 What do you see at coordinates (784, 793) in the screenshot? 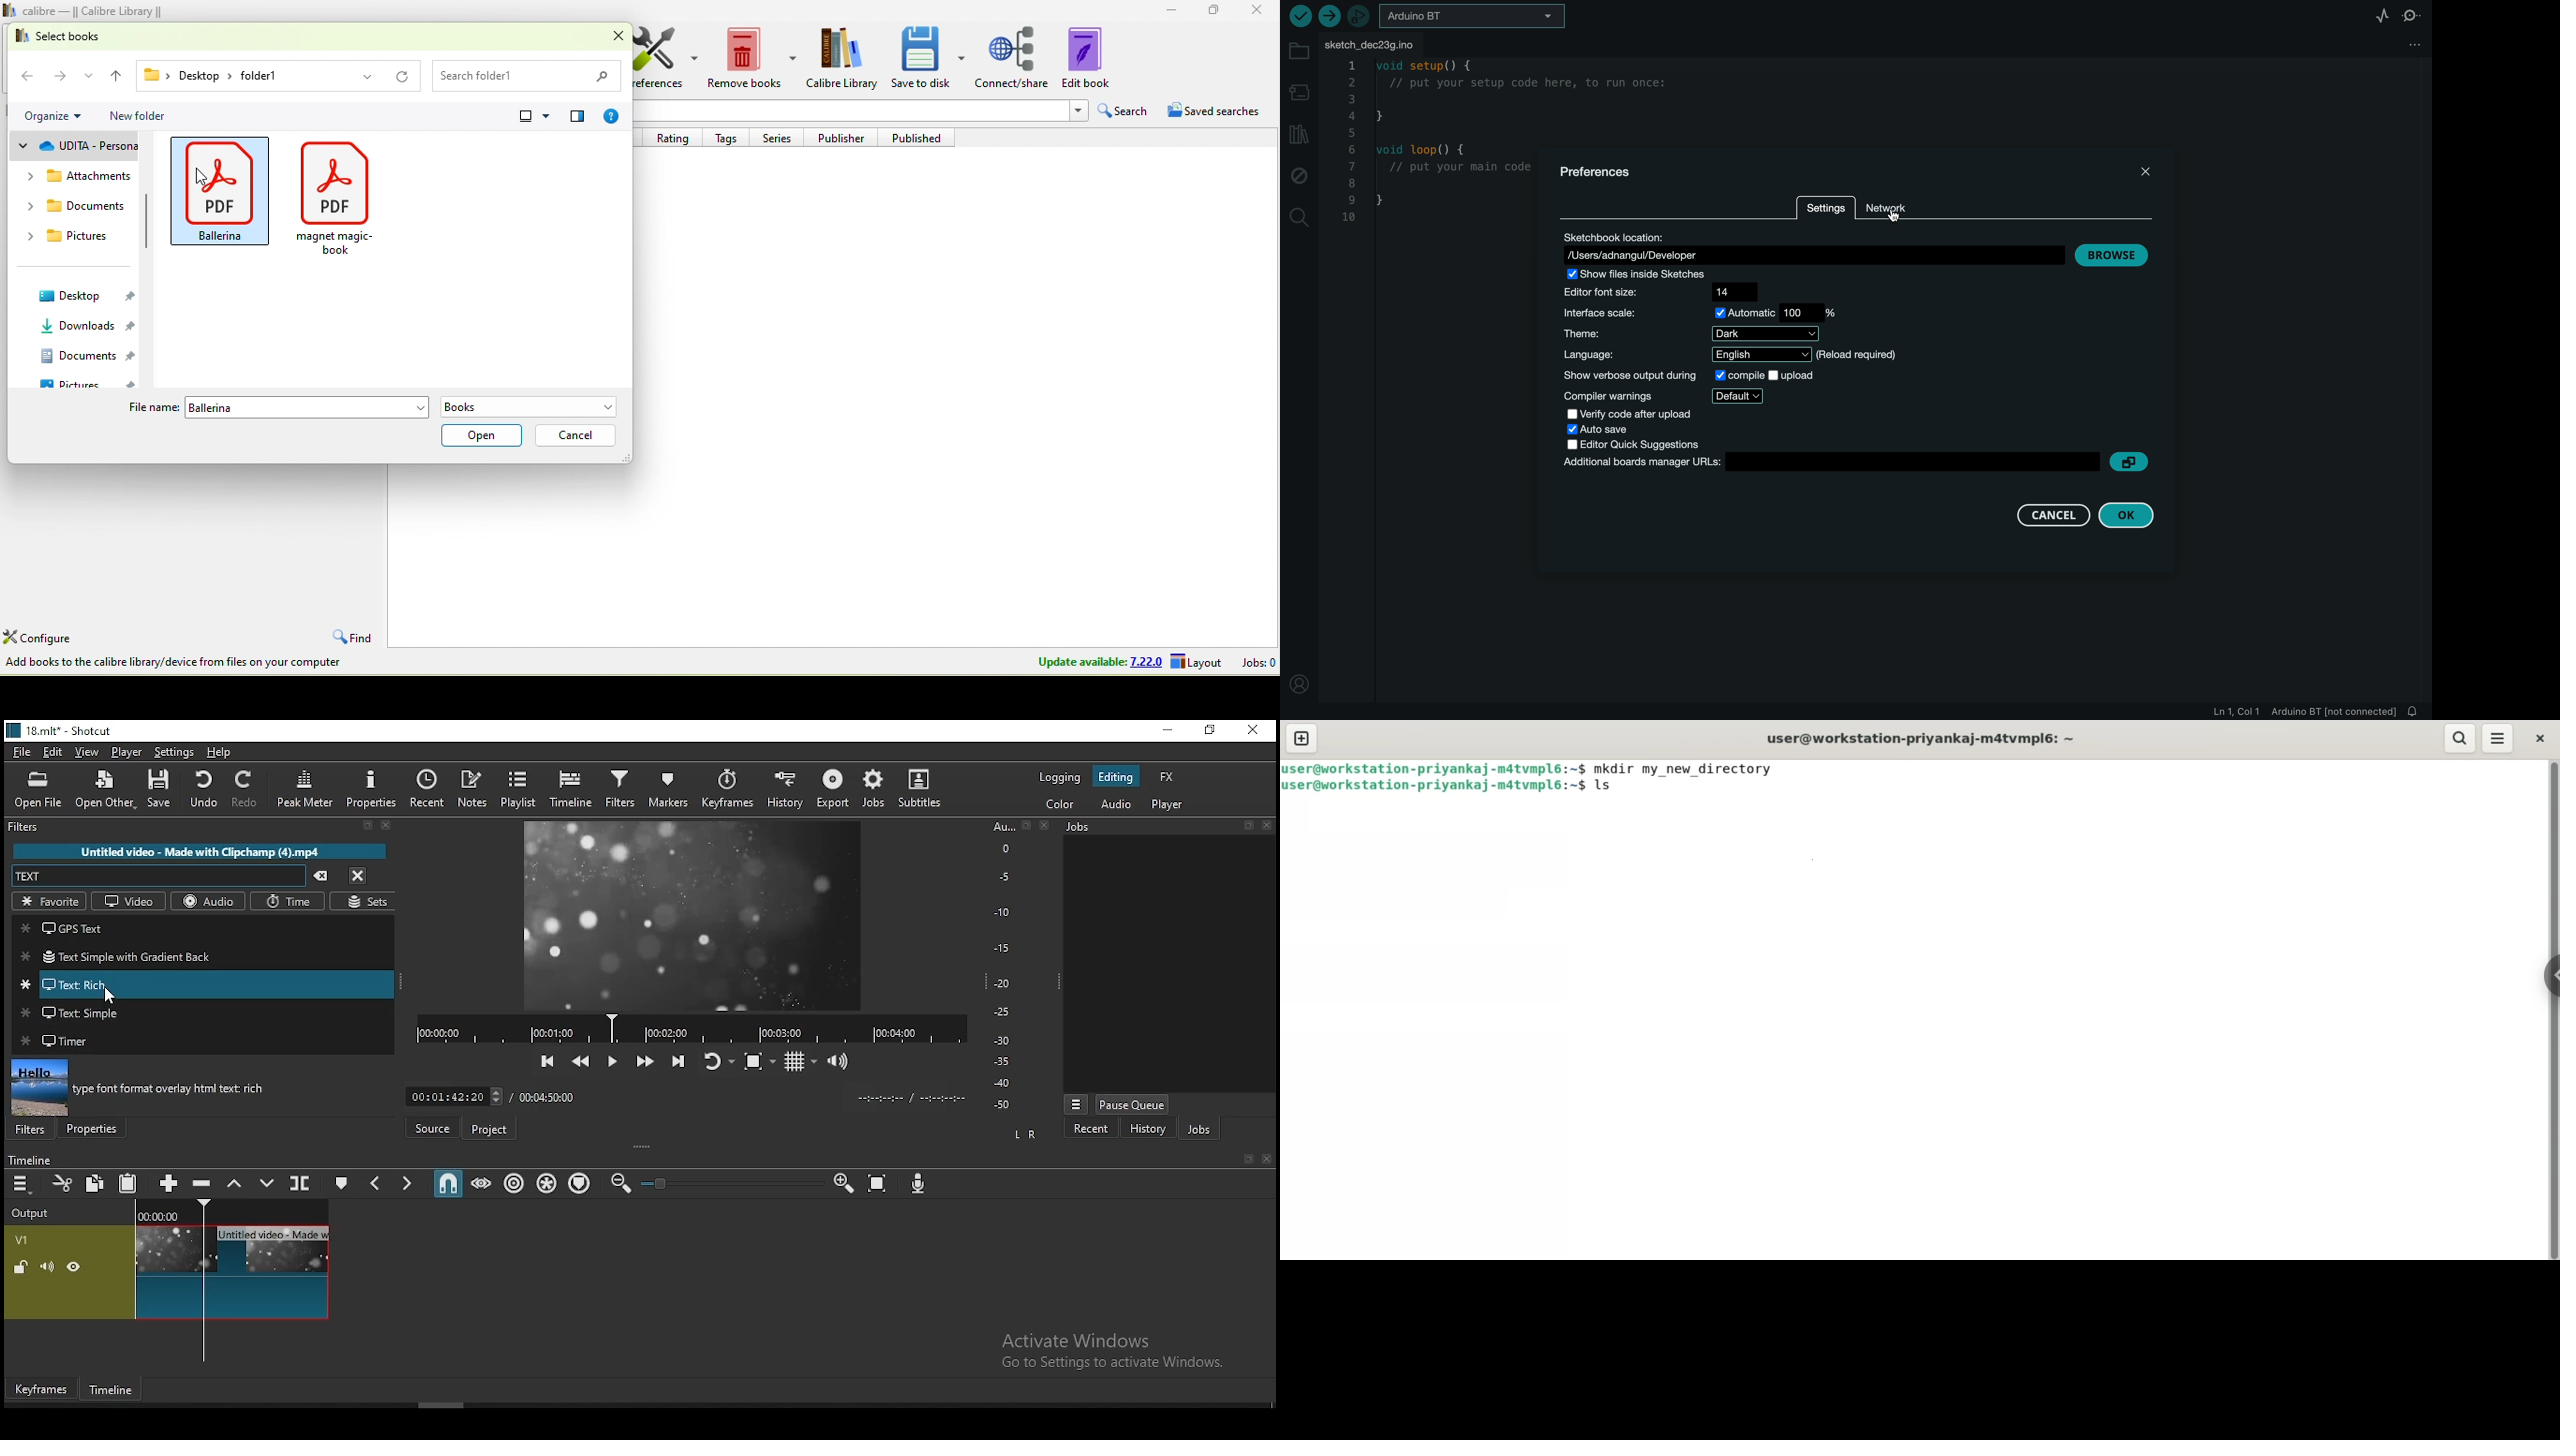
I see `history` at bounding box center [784, 793].